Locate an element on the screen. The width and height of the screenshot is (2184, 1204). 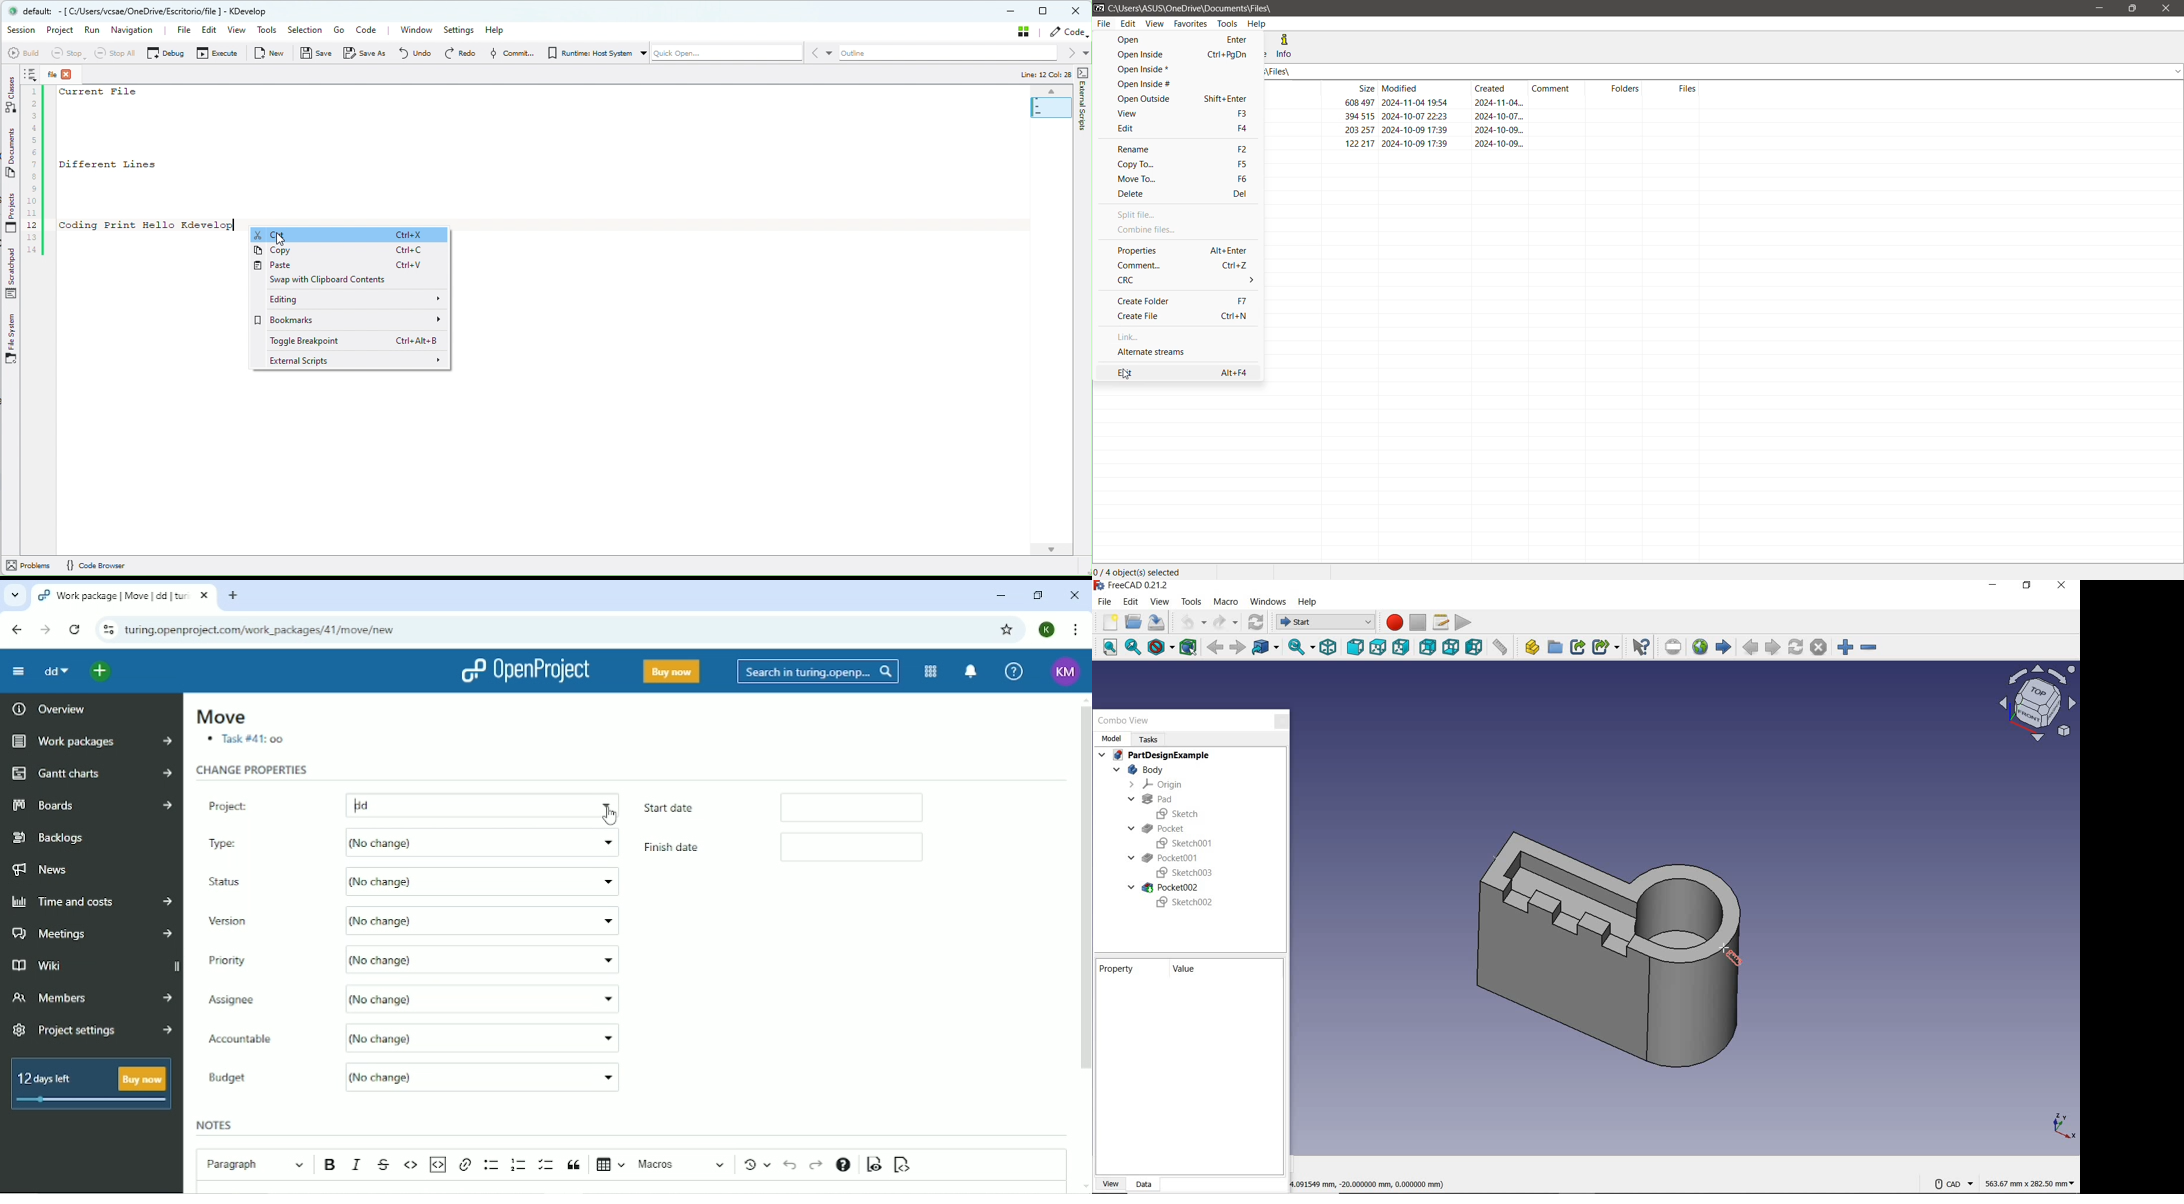
Backlogs is located at coordinates (50, 838).